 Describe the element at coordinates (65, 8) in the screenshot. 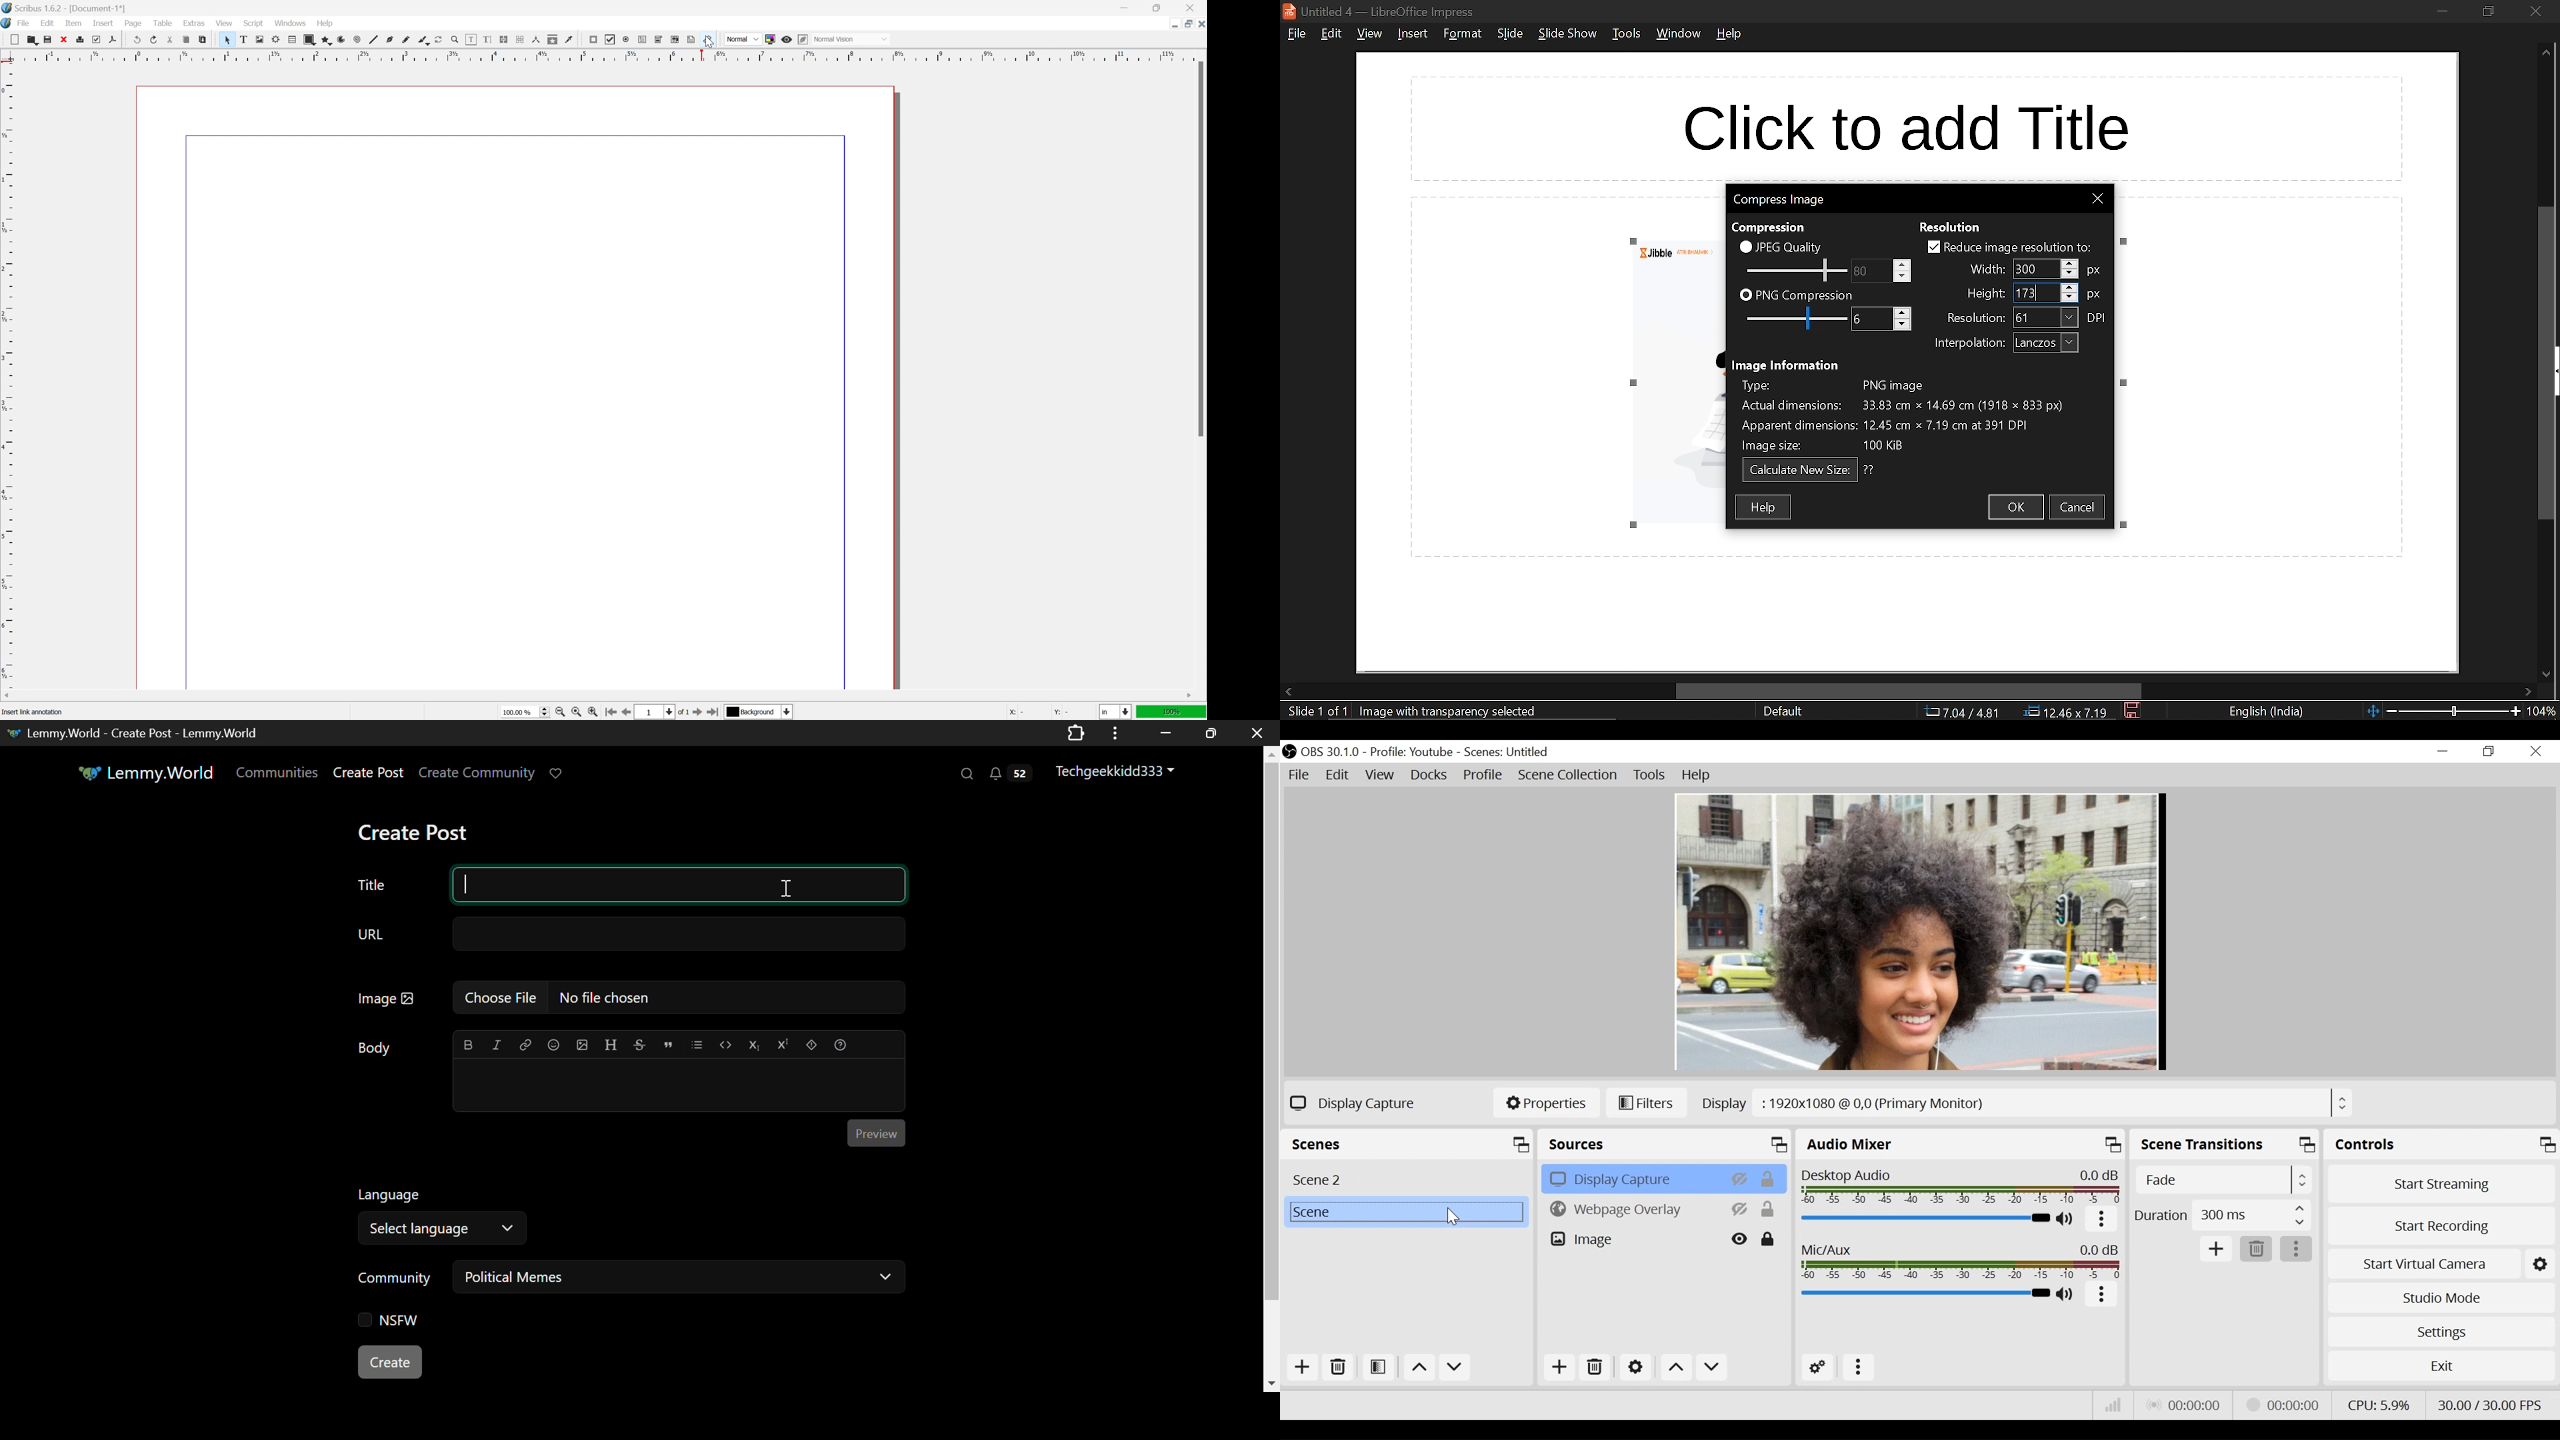

I see `Application name` at that location.